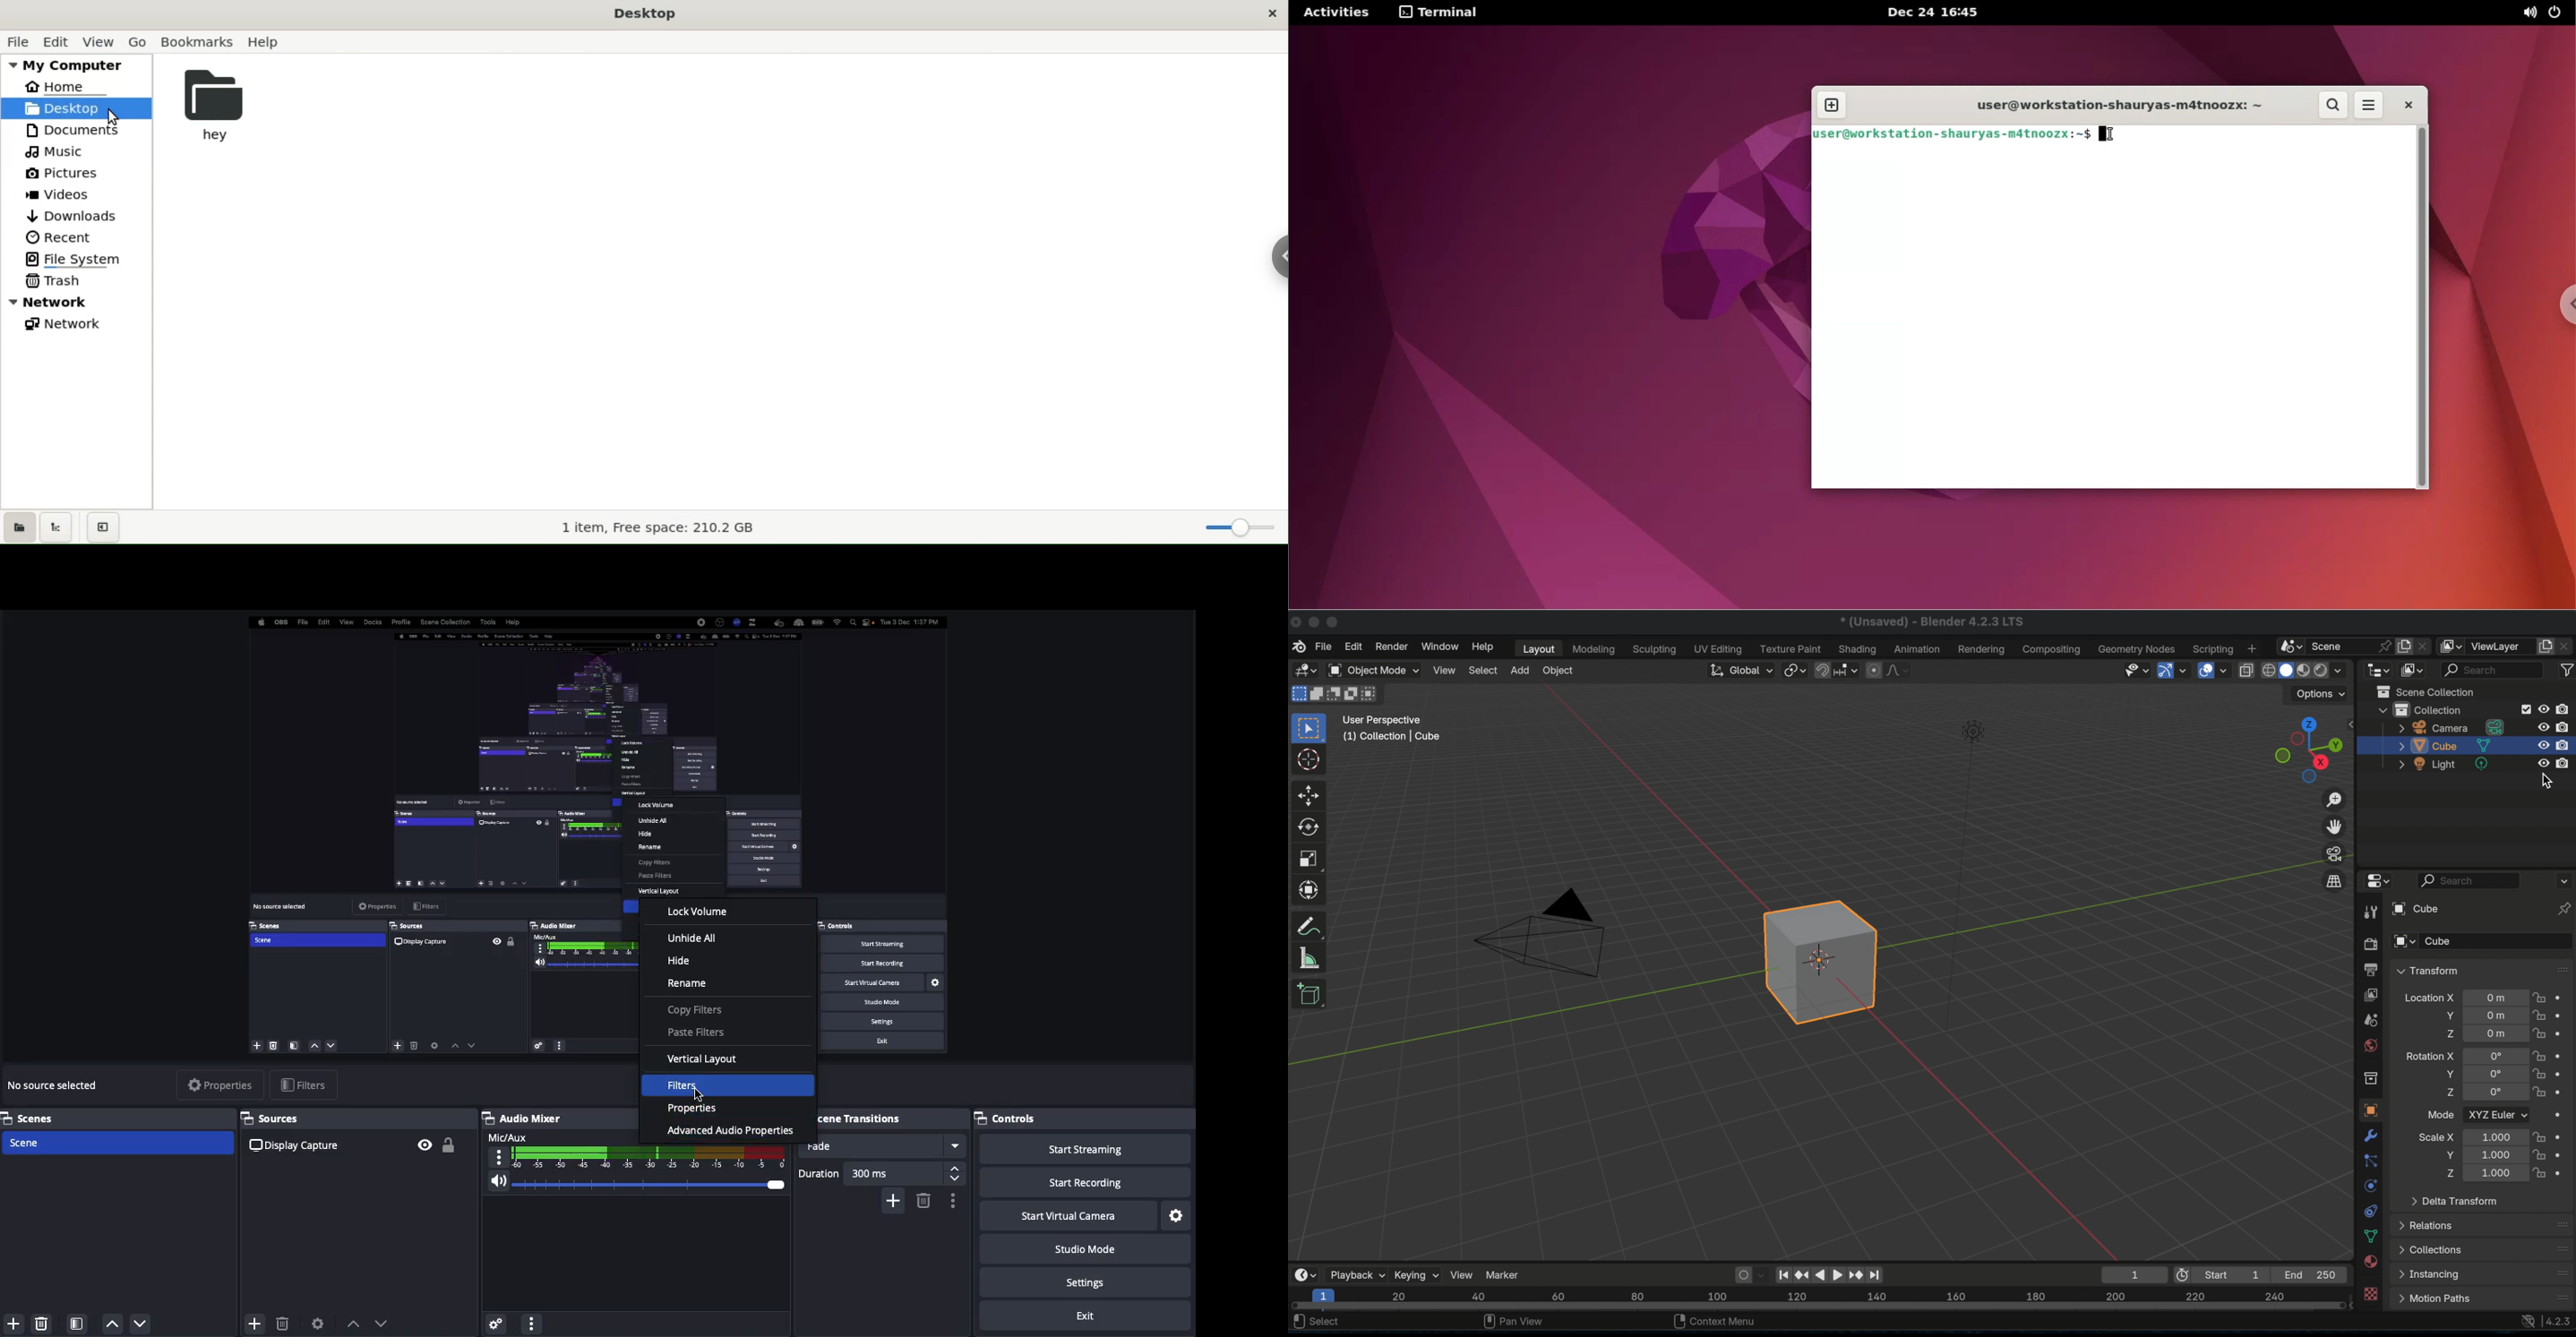 The height and width of the screenshot is (1344, 2576). I want to click on disable in renders, so click(2564, 745).